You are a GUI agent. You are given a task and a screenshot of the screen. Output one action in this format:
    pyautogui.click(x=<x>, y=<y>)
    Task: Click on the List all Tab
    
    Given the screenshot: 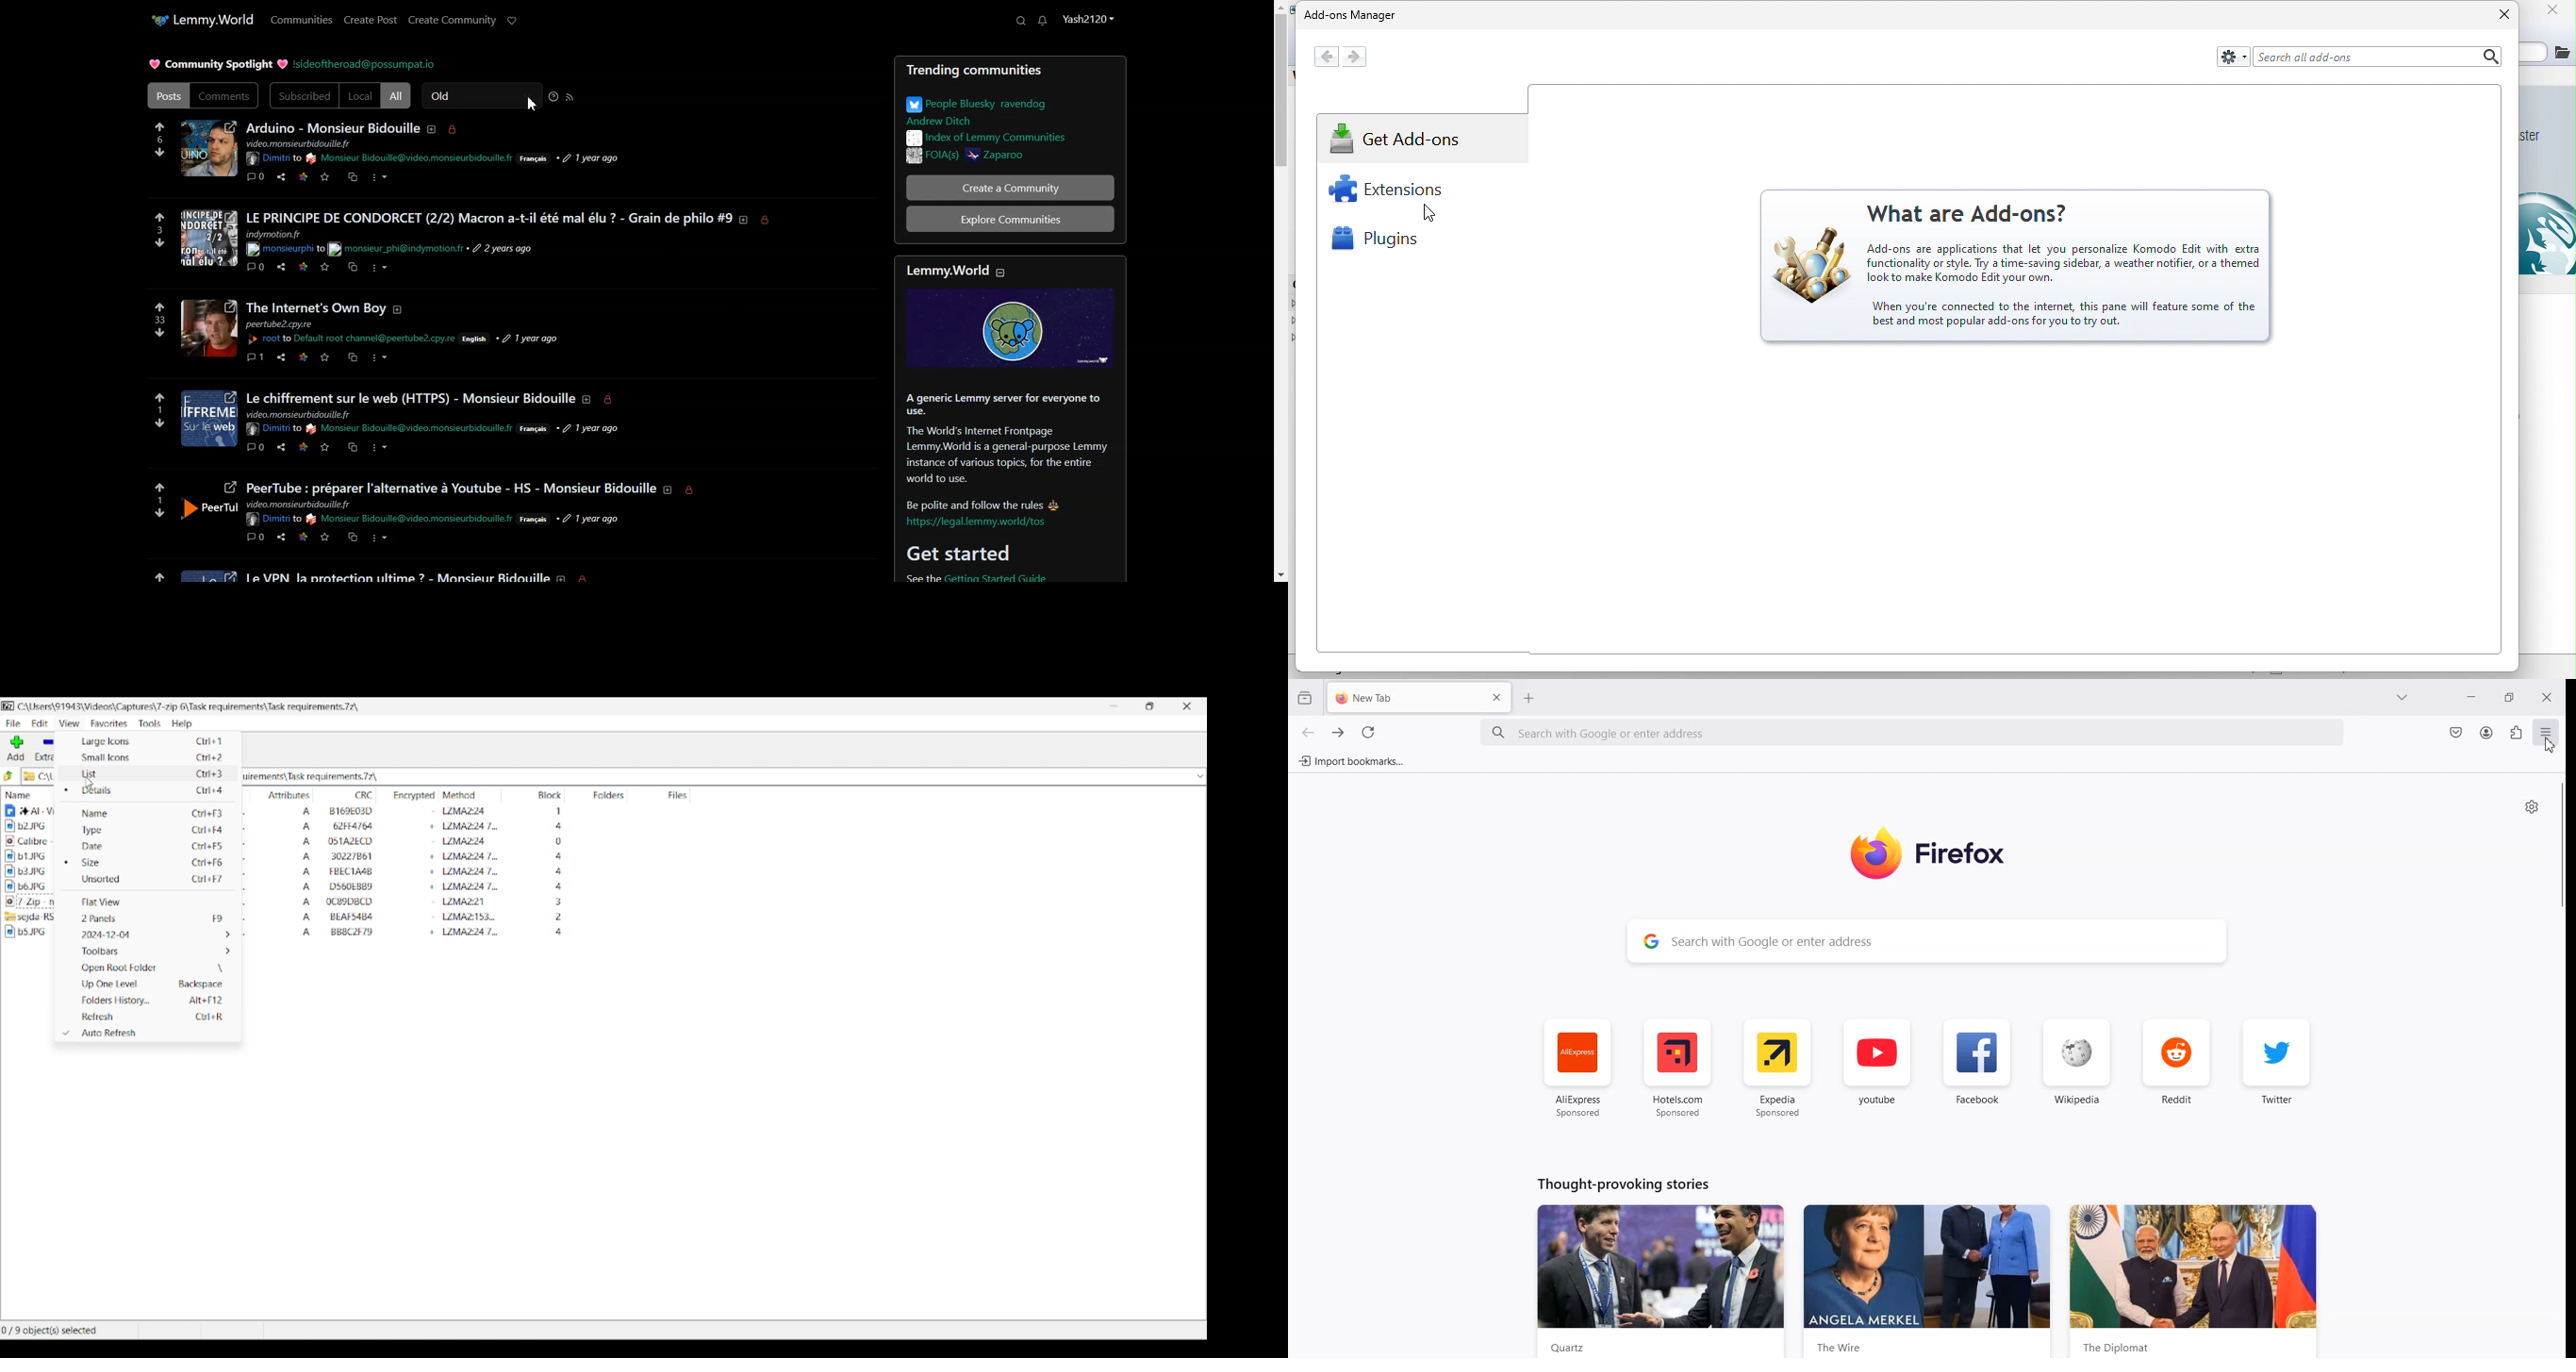 What is the action you would take?
    pyautogui.click(x=2401, y=697)
    